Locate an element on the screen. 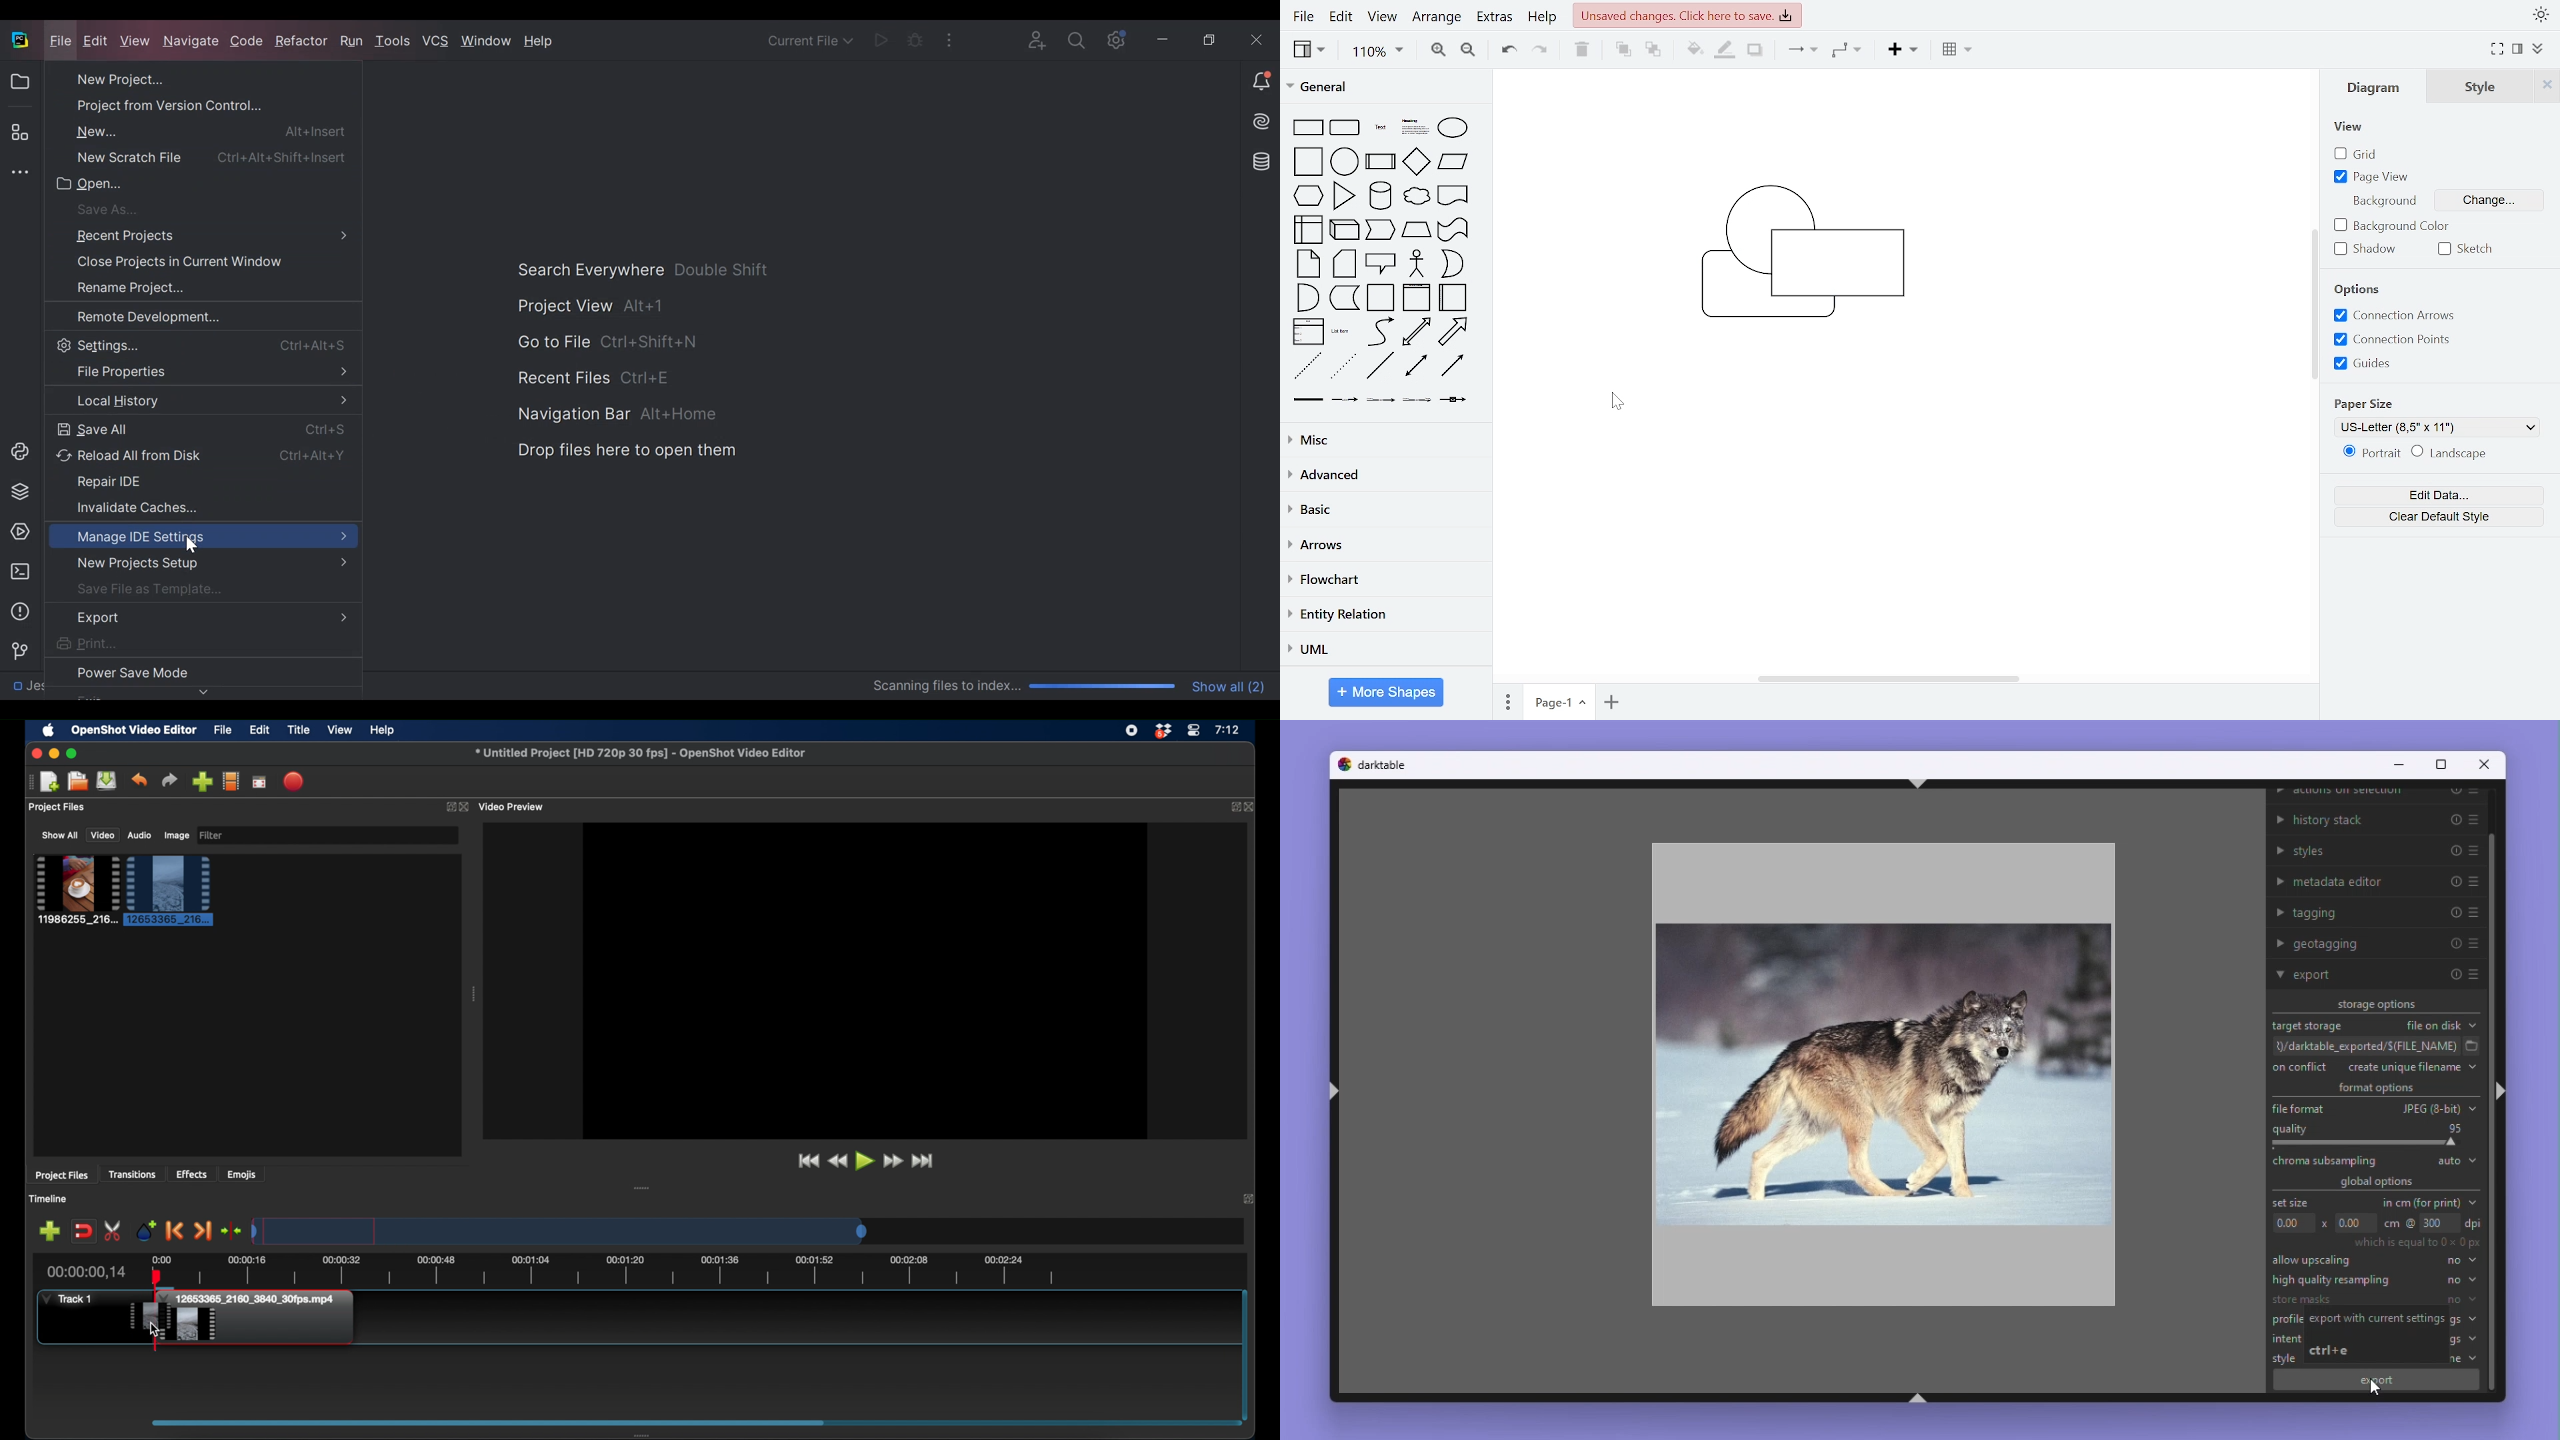  Auto is located at coordinates (2456, 1161).